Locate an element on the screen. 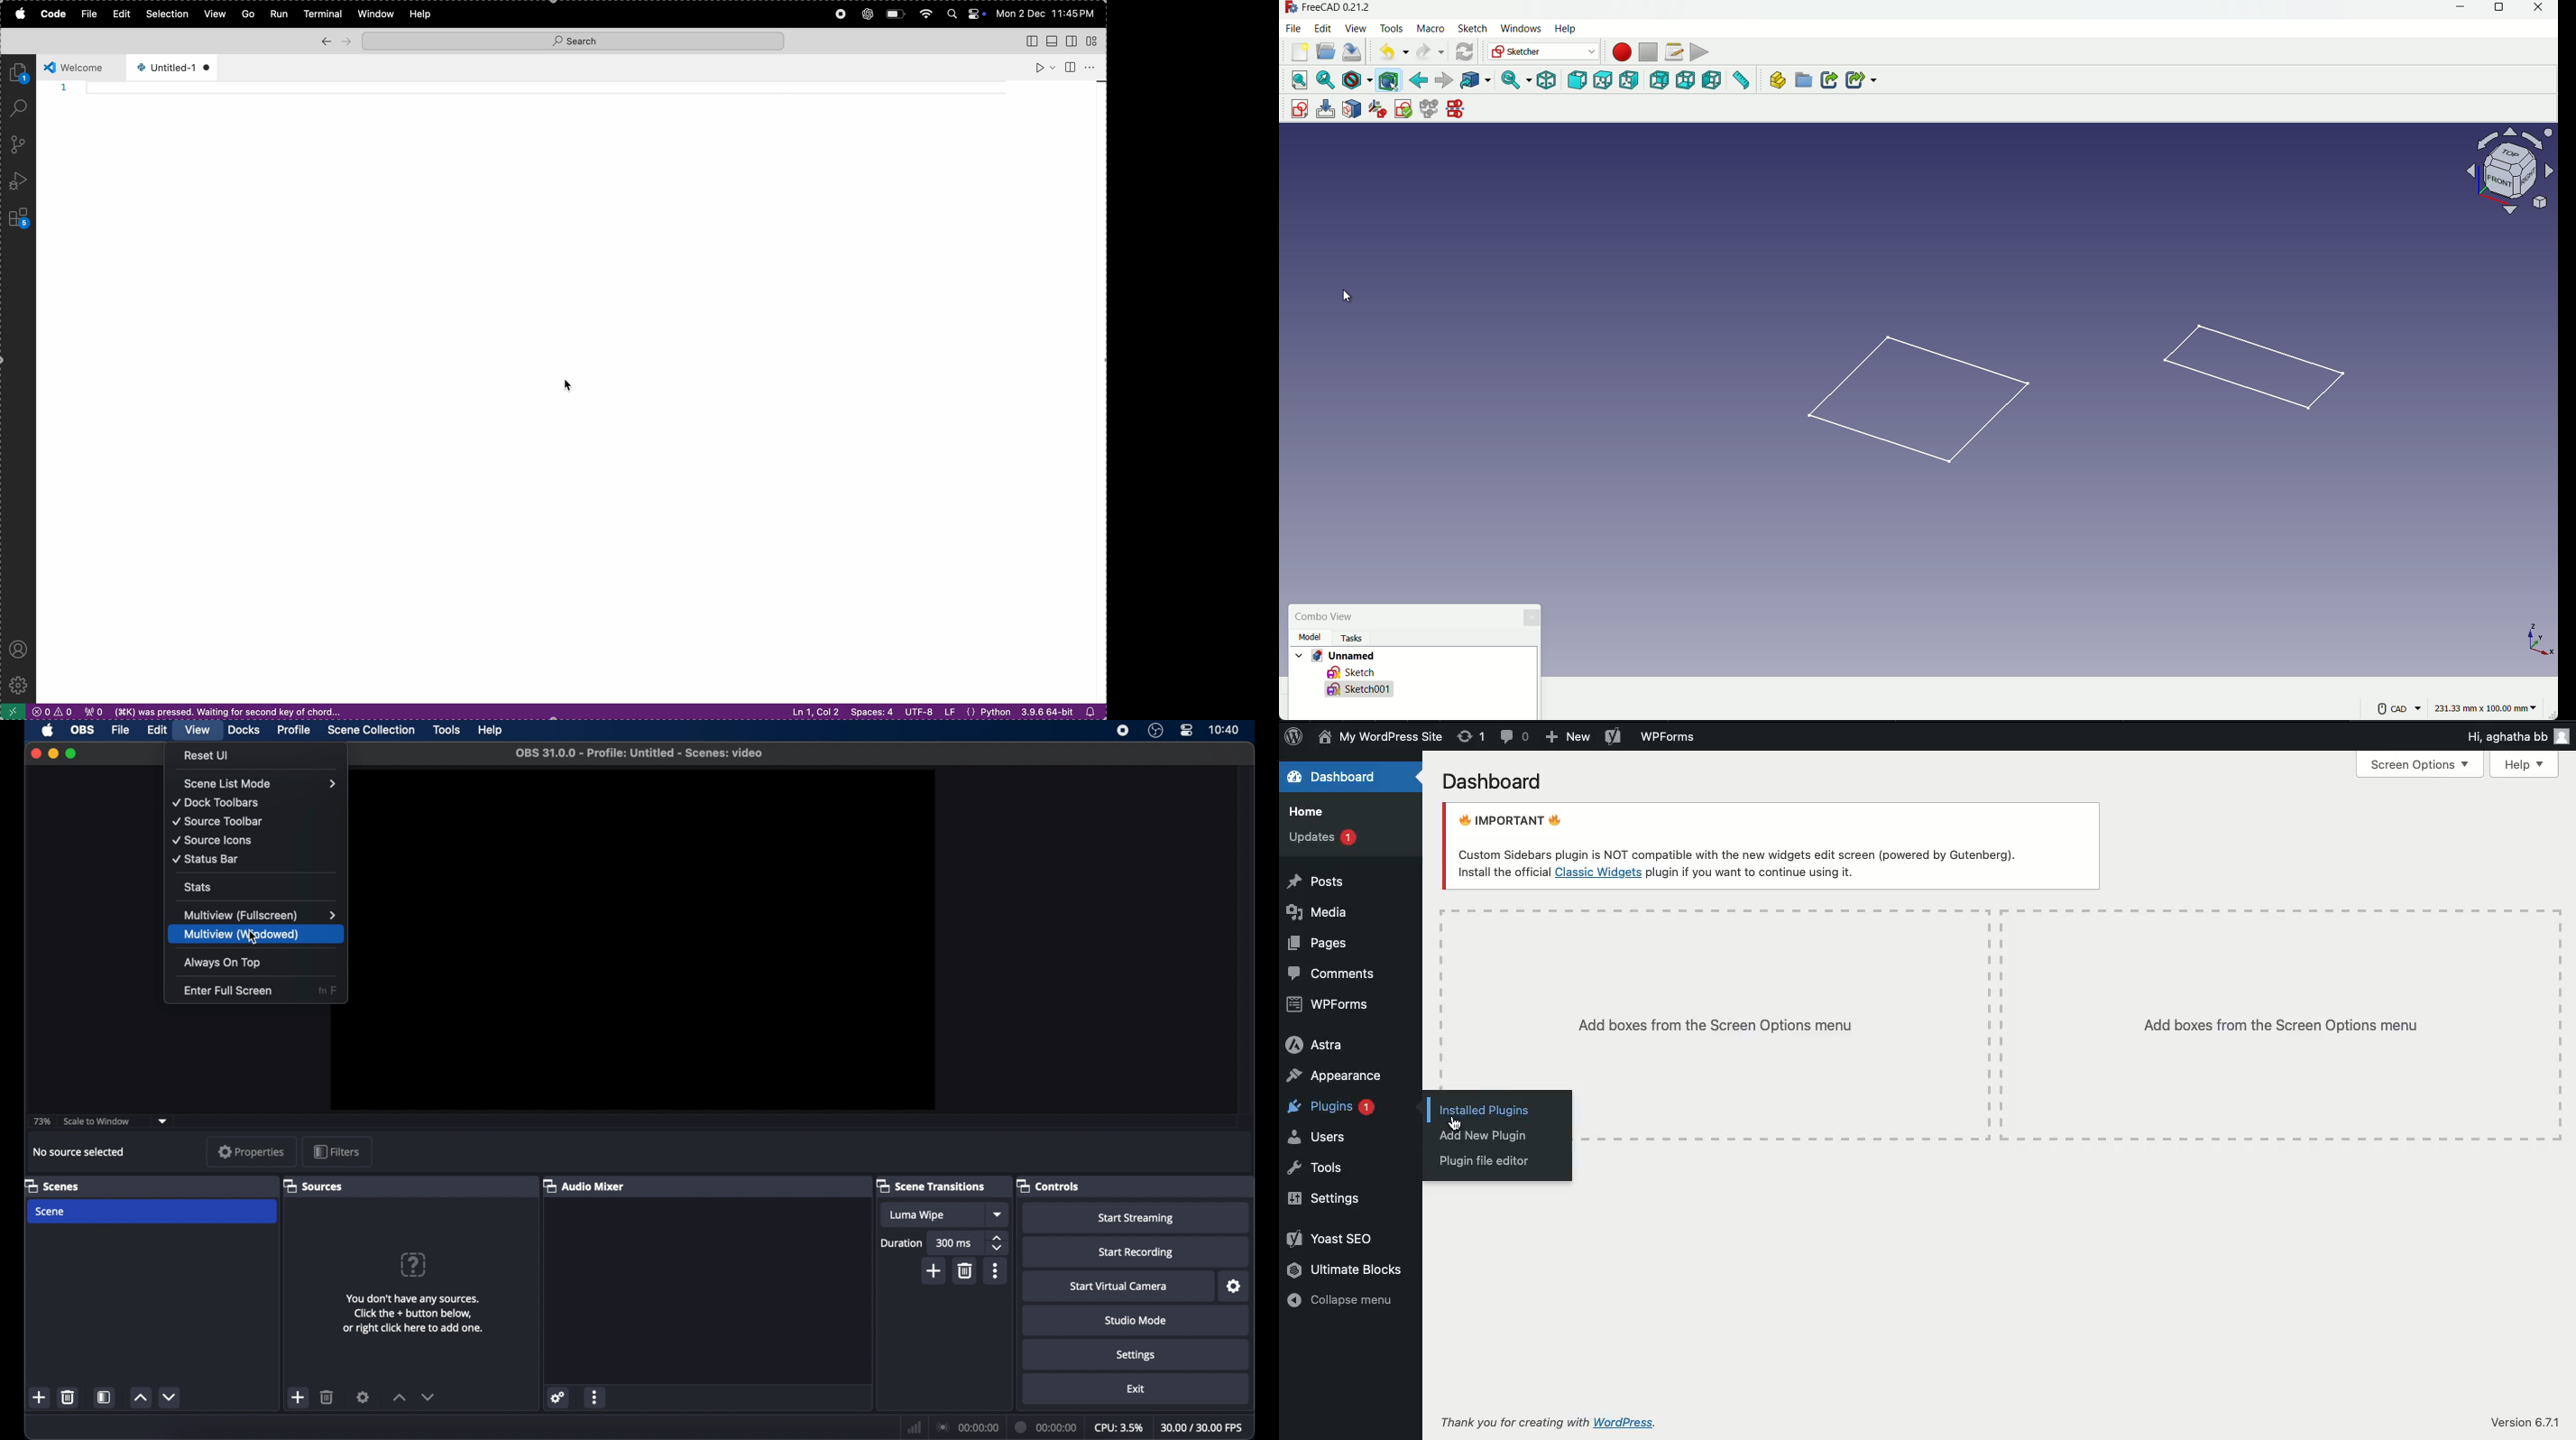  Dashboard is located at coordinates (1494, 781).